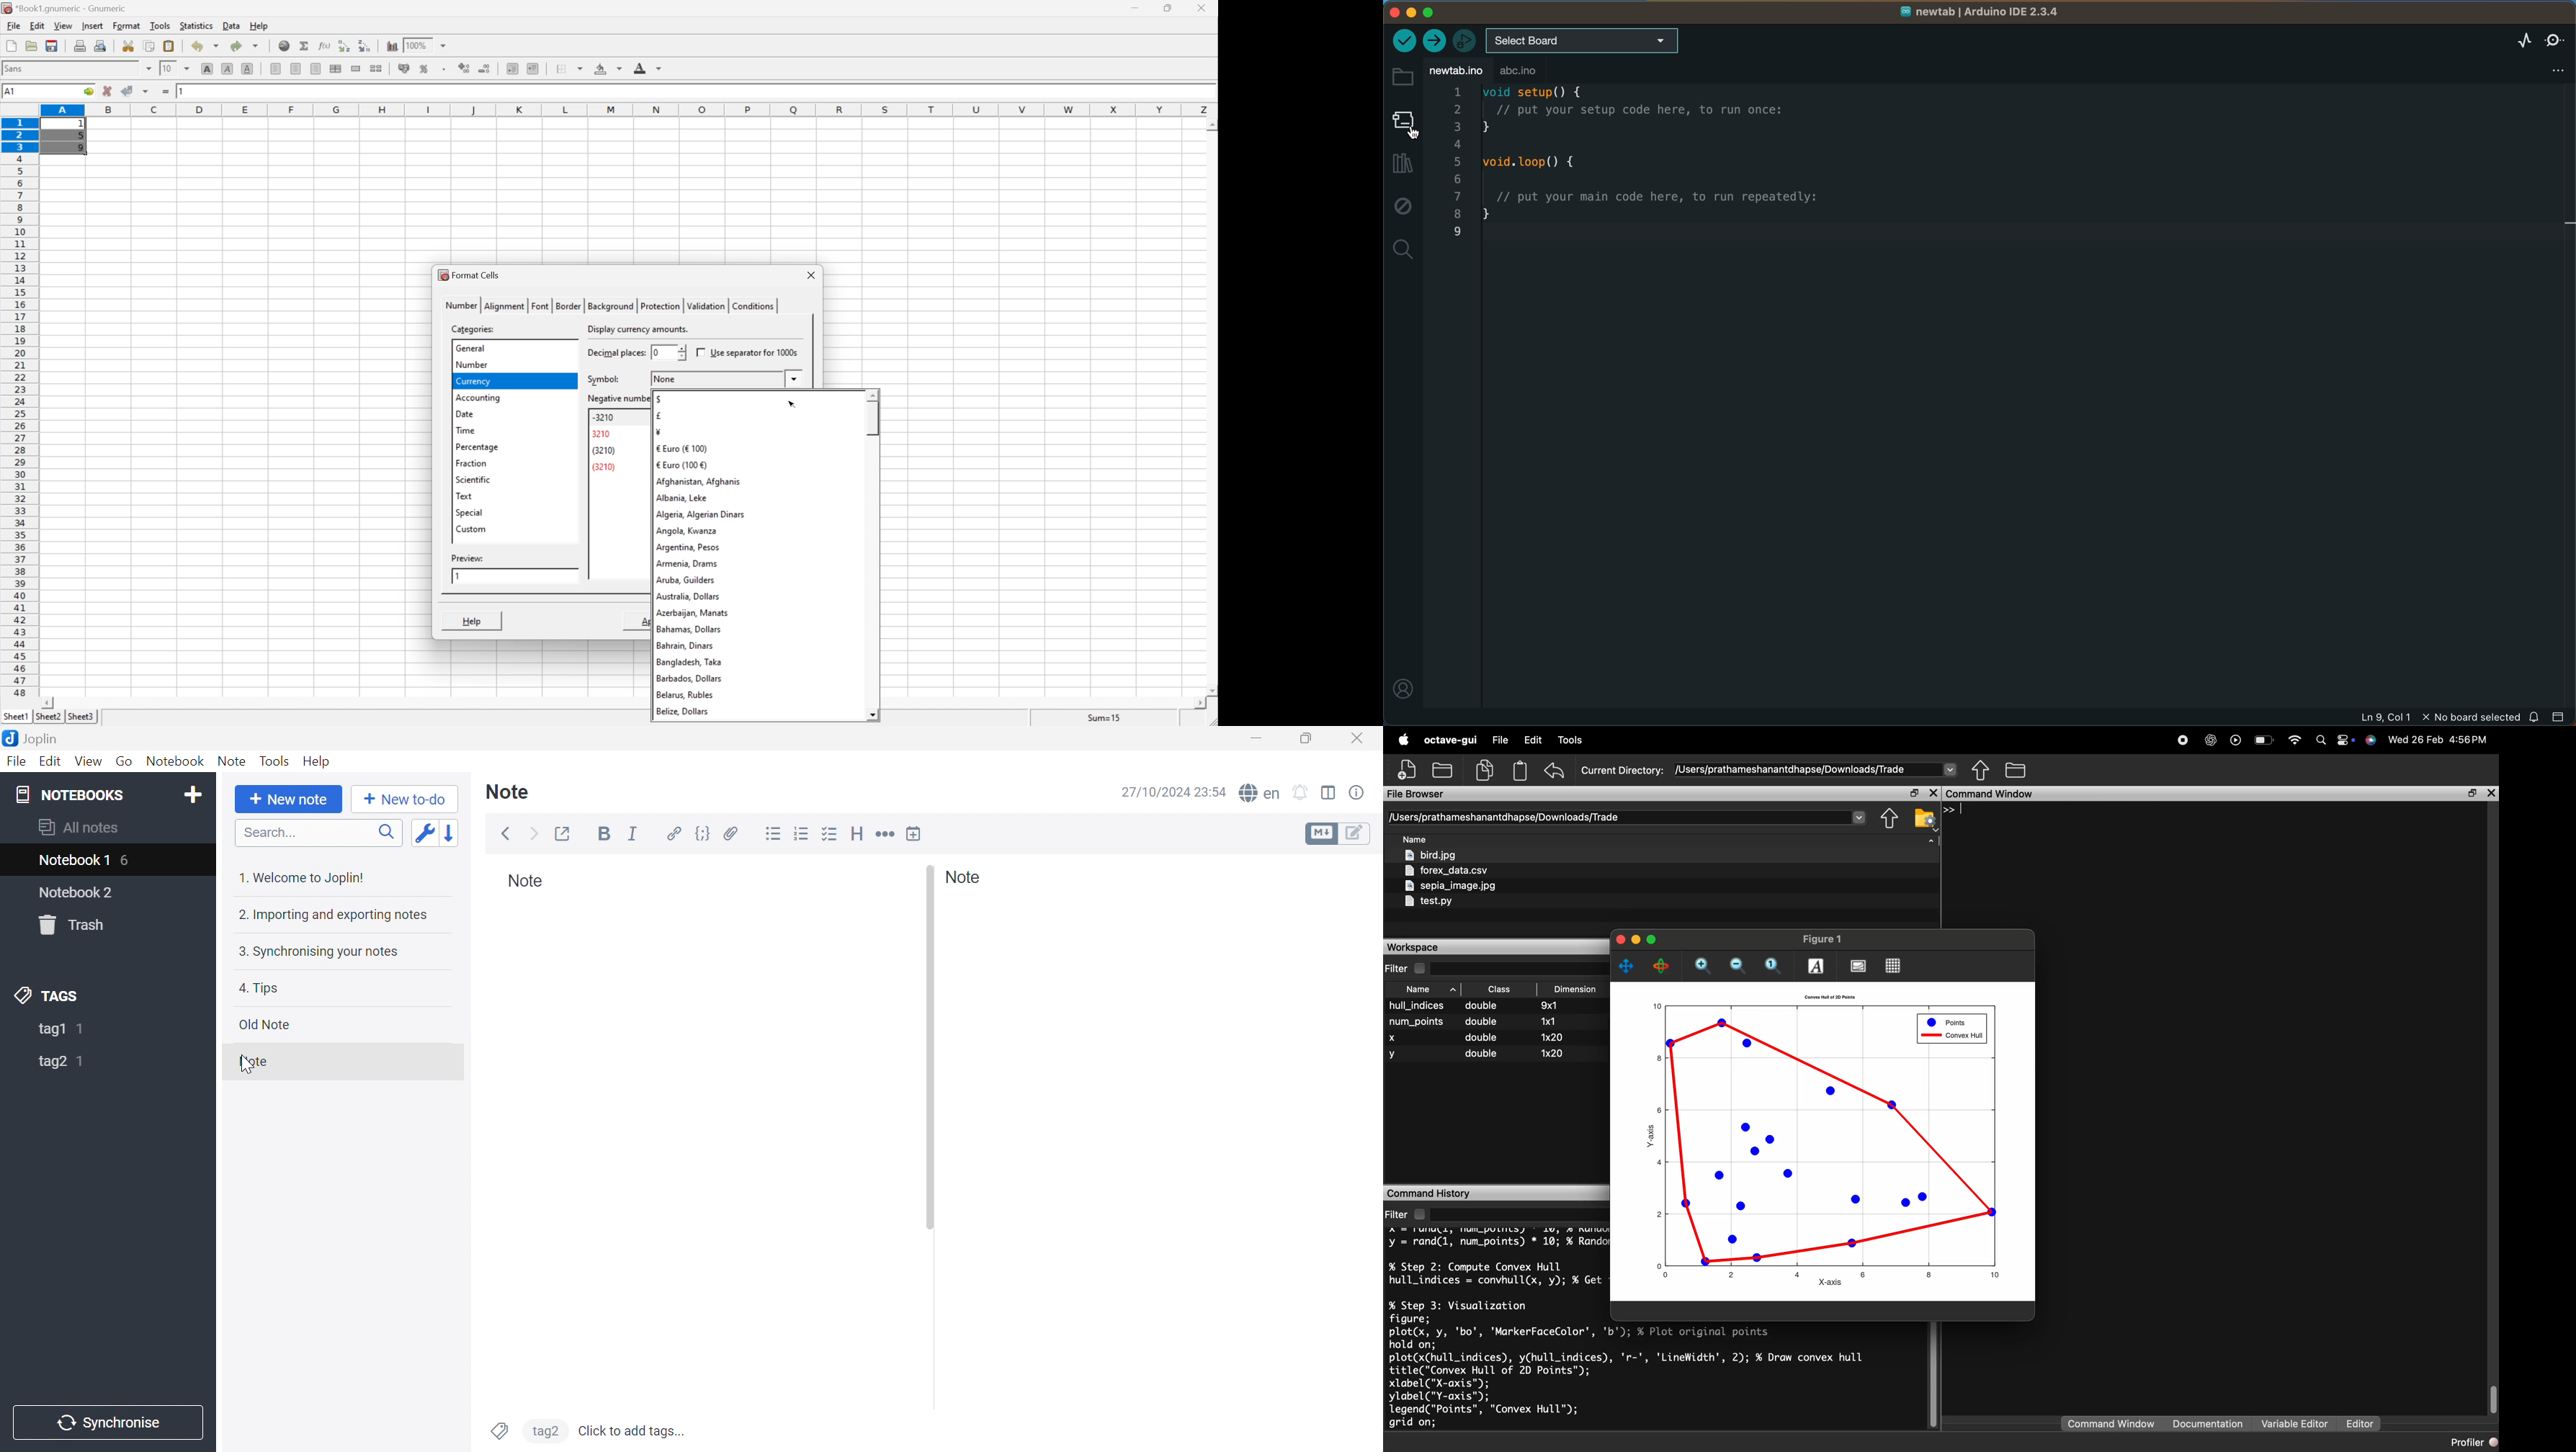  Describe the element at coordinates (306, 46) in the screenshot. I see `sum in current cell` at that location.